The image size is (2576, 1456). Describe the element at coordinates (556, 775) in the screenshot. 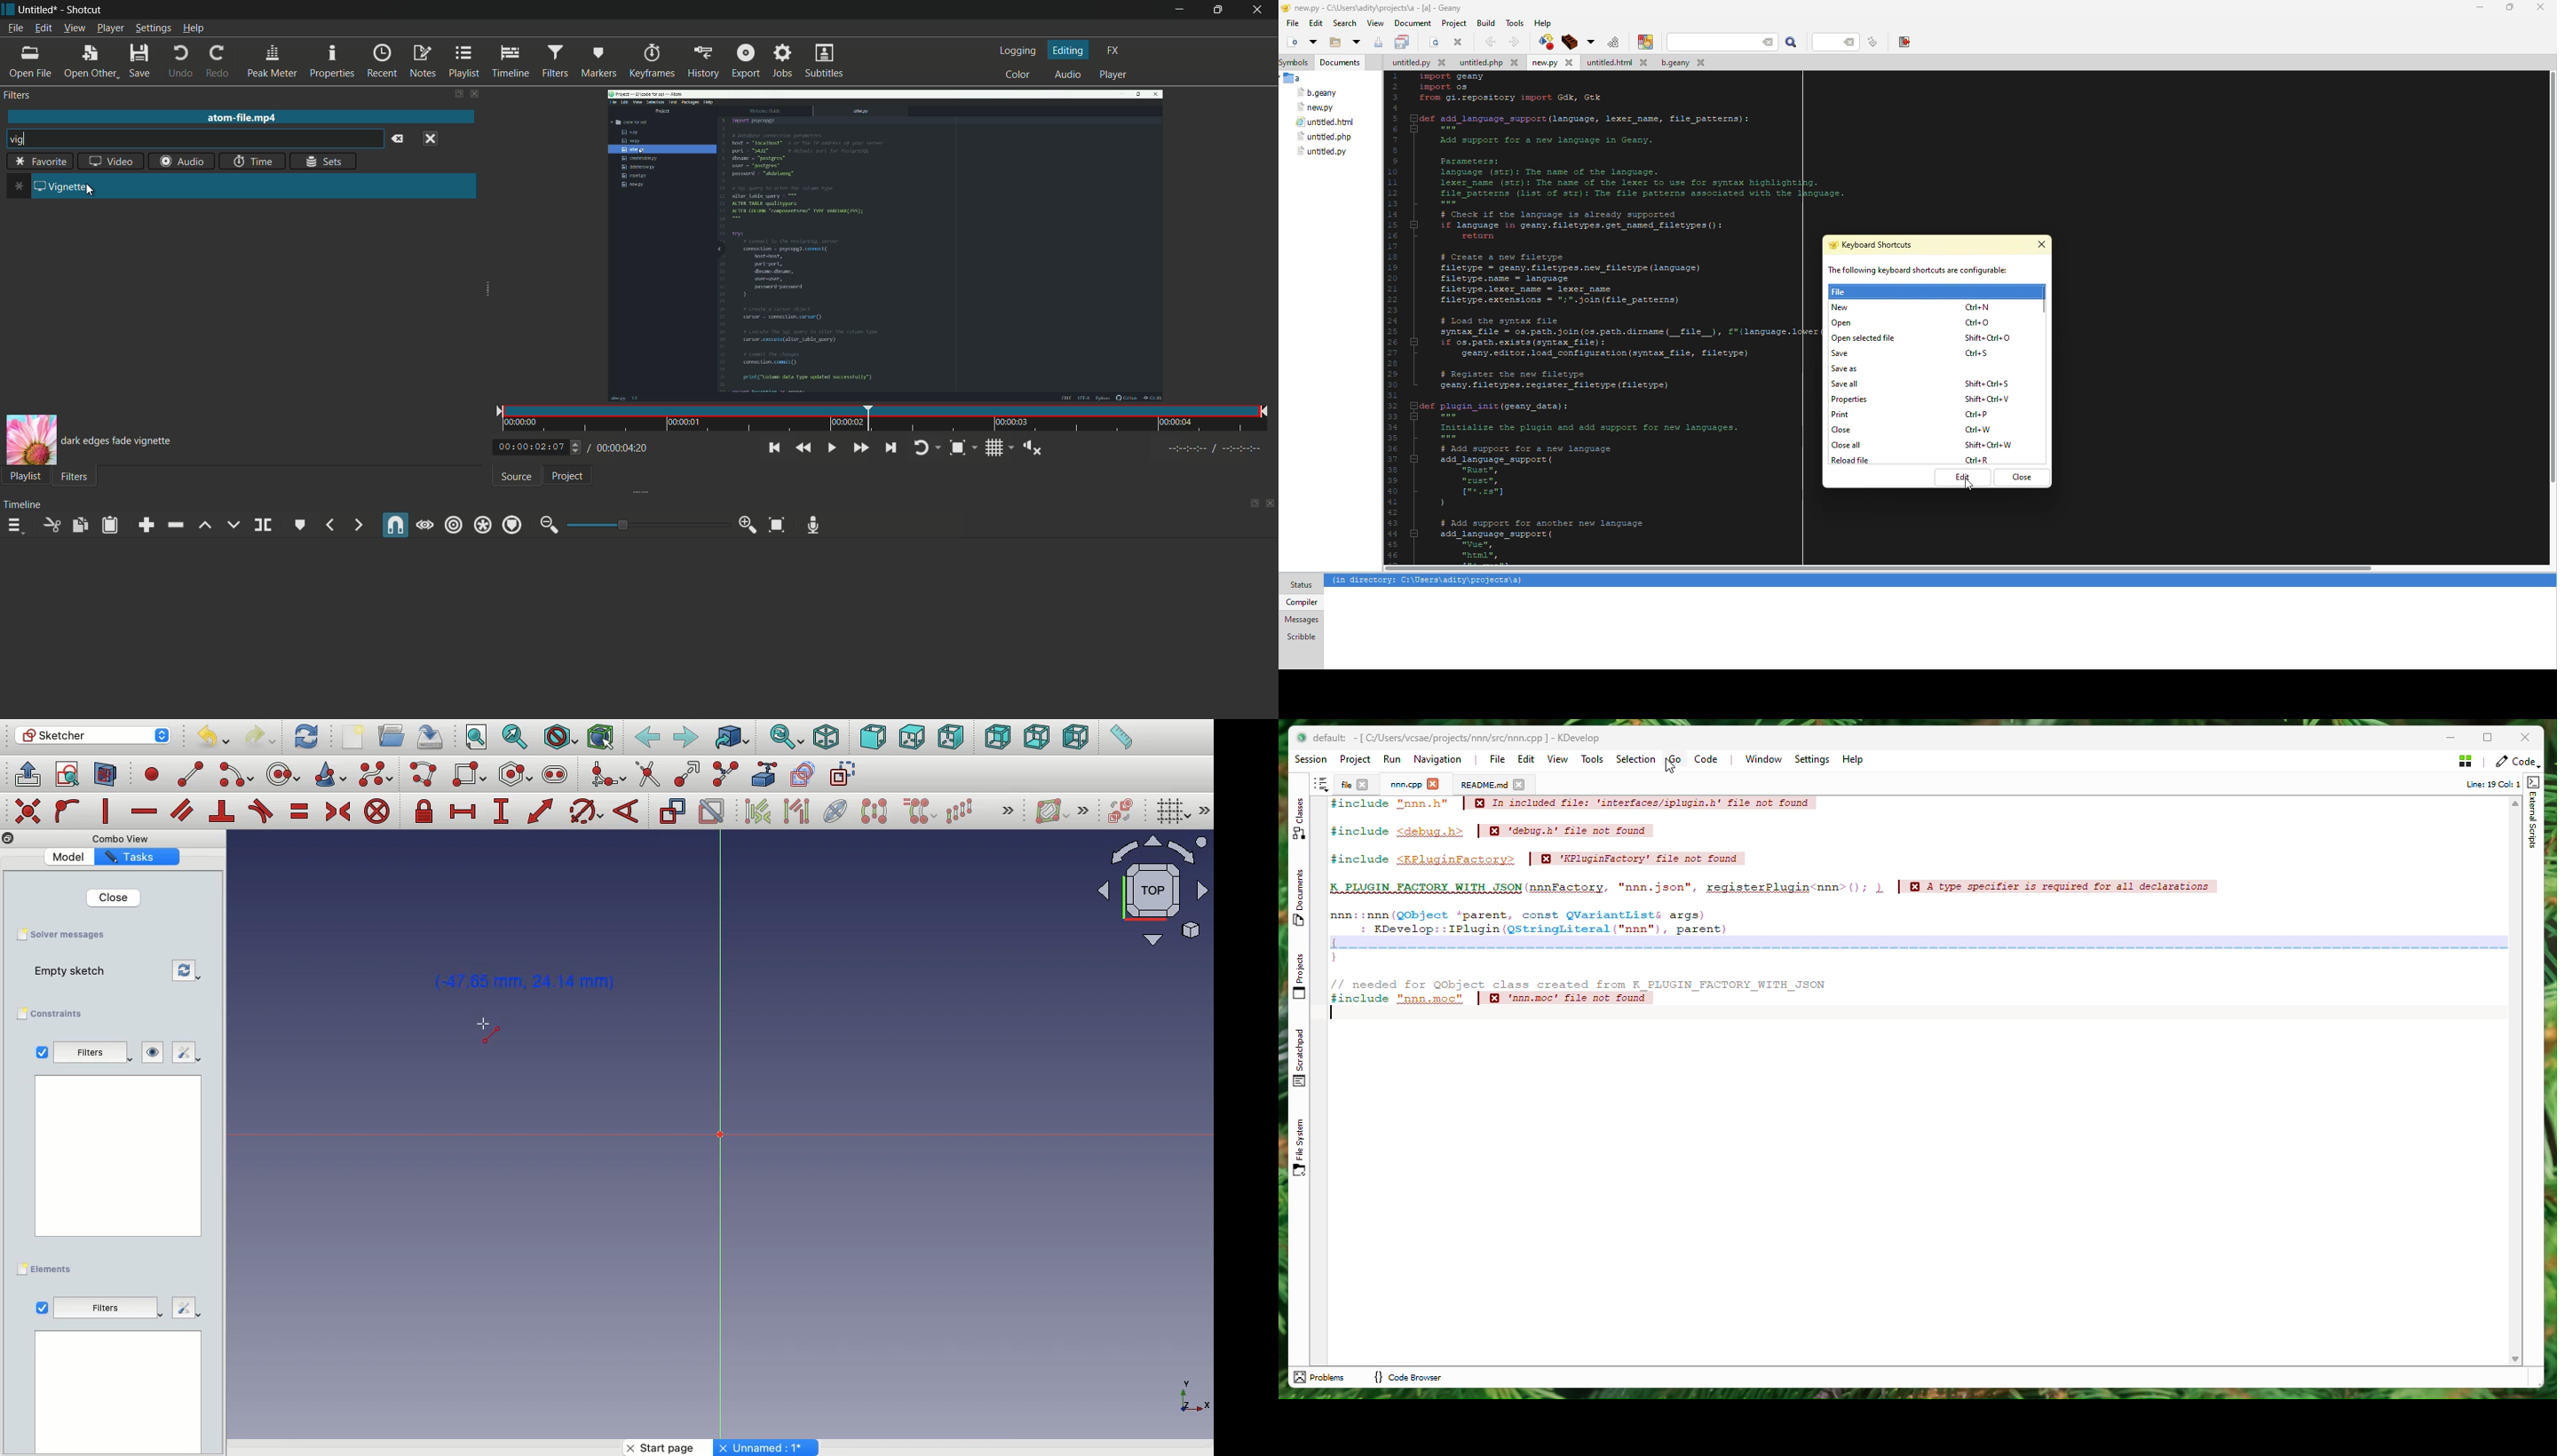

I see `Slot` at that location.